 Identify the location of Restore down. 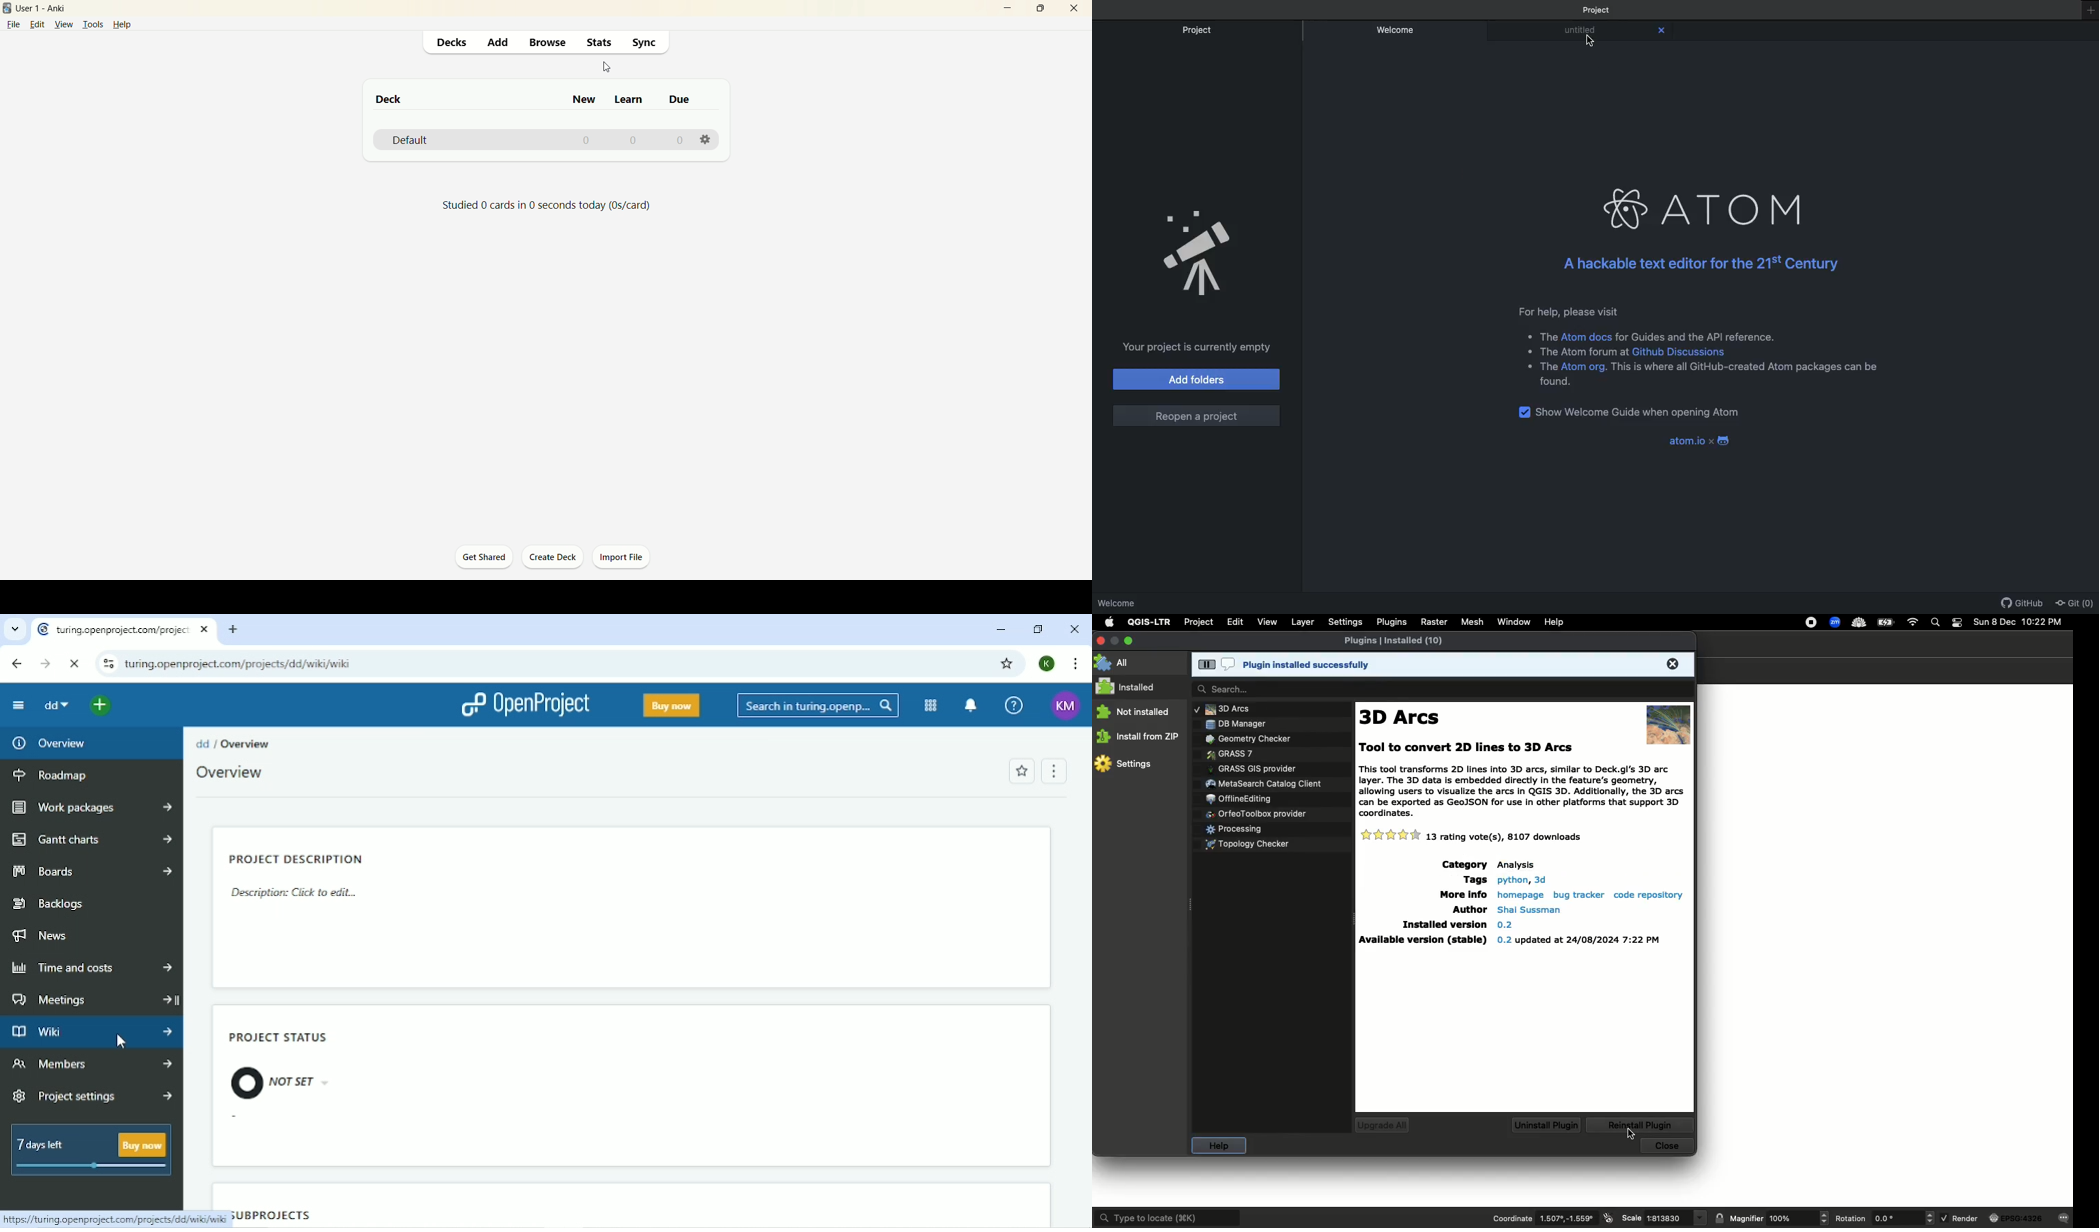
(1036, 628).